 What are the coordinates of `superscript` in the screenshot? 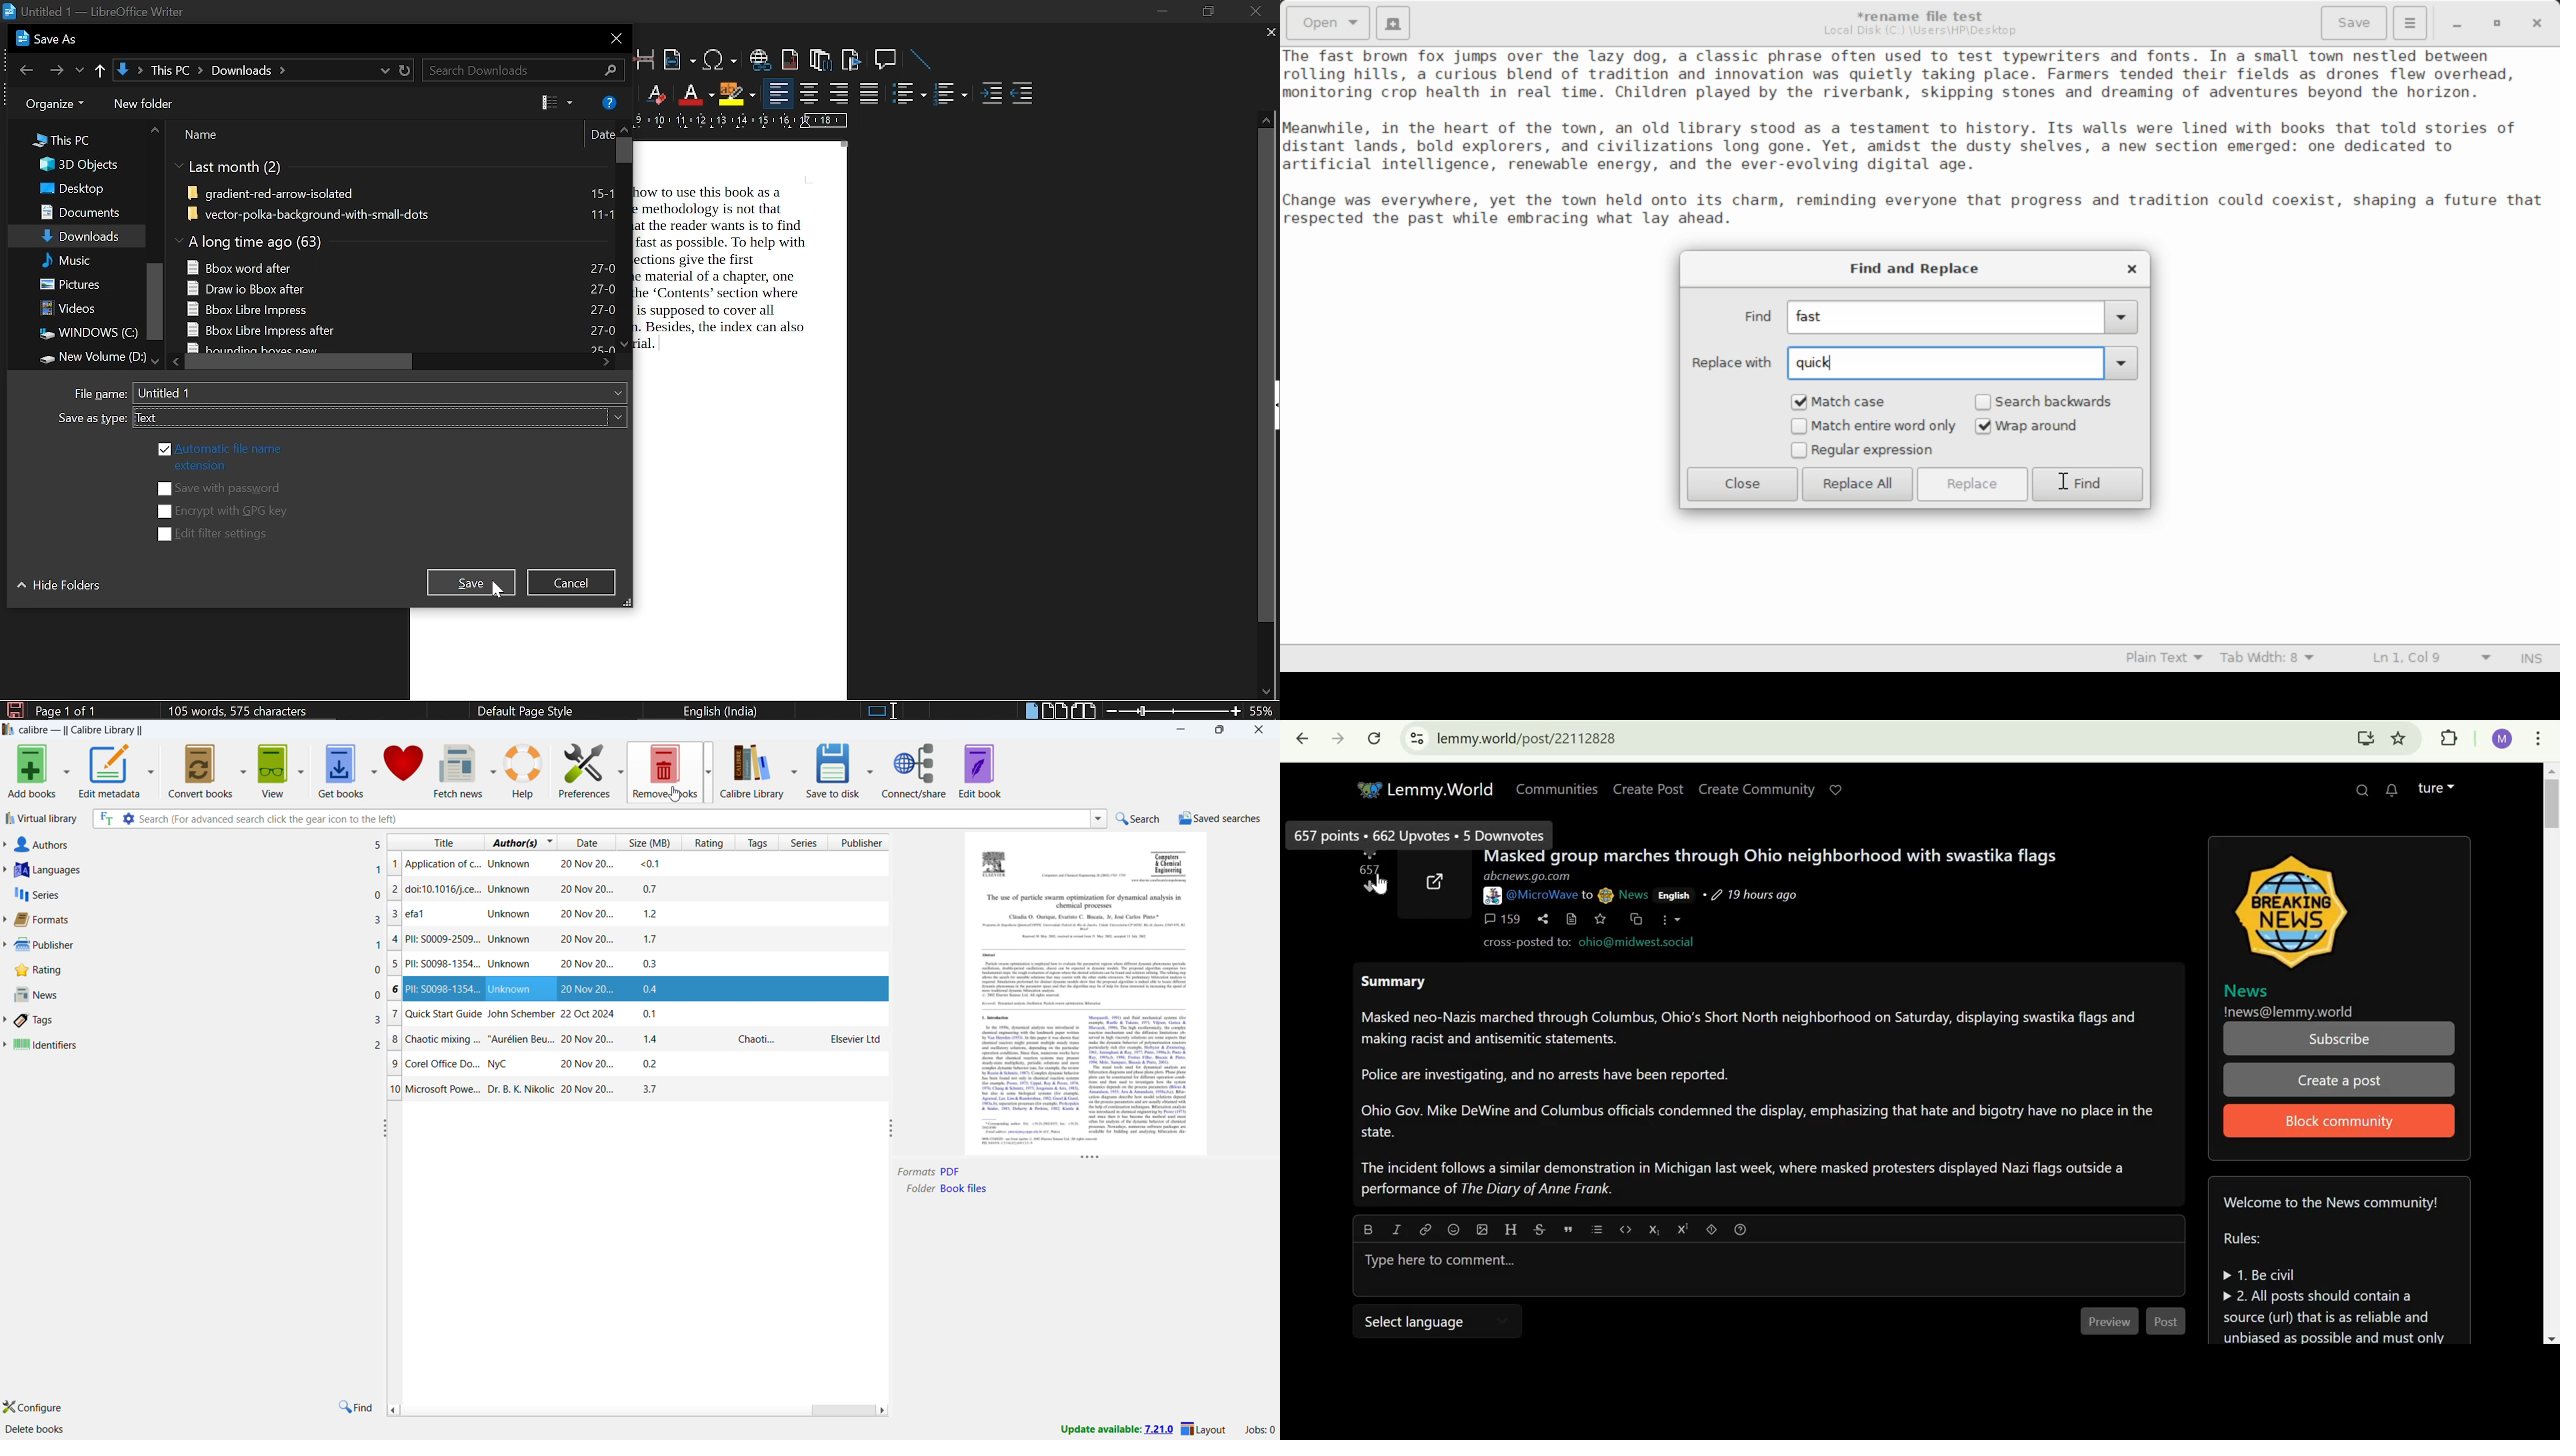 It's located at (1681, 1229).